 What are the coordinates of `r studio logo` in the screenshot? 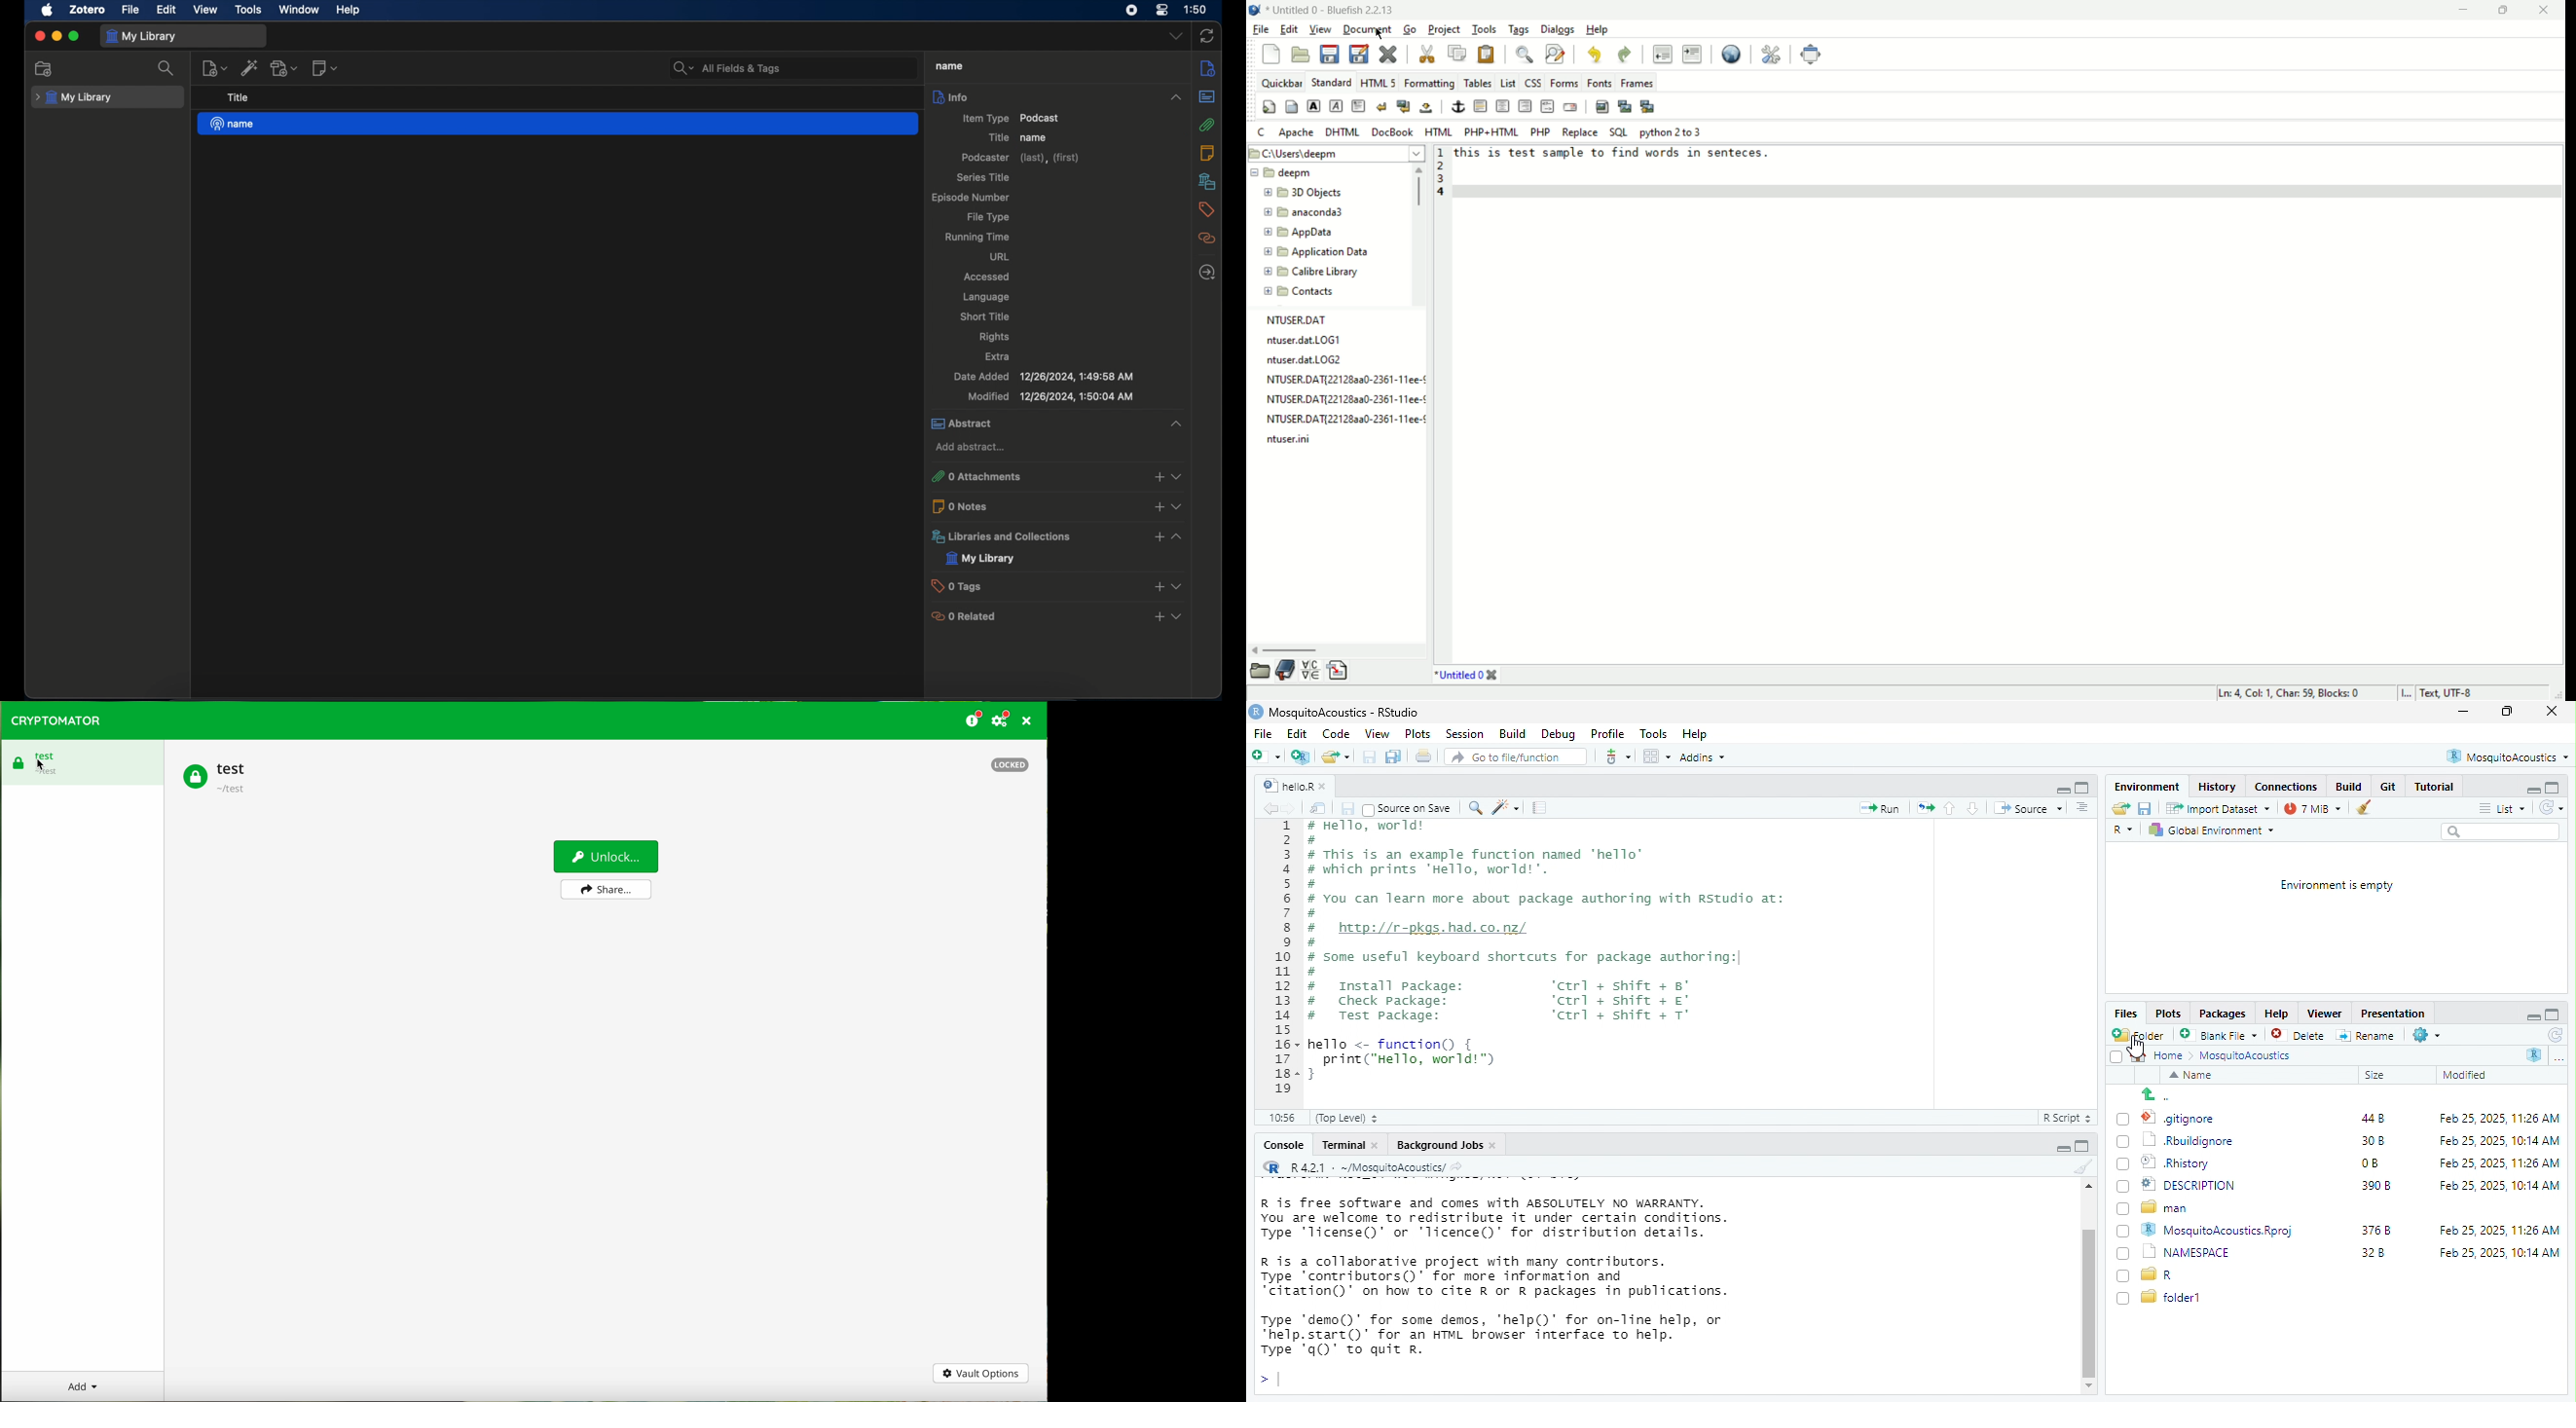 It's located at (1270, 1167).